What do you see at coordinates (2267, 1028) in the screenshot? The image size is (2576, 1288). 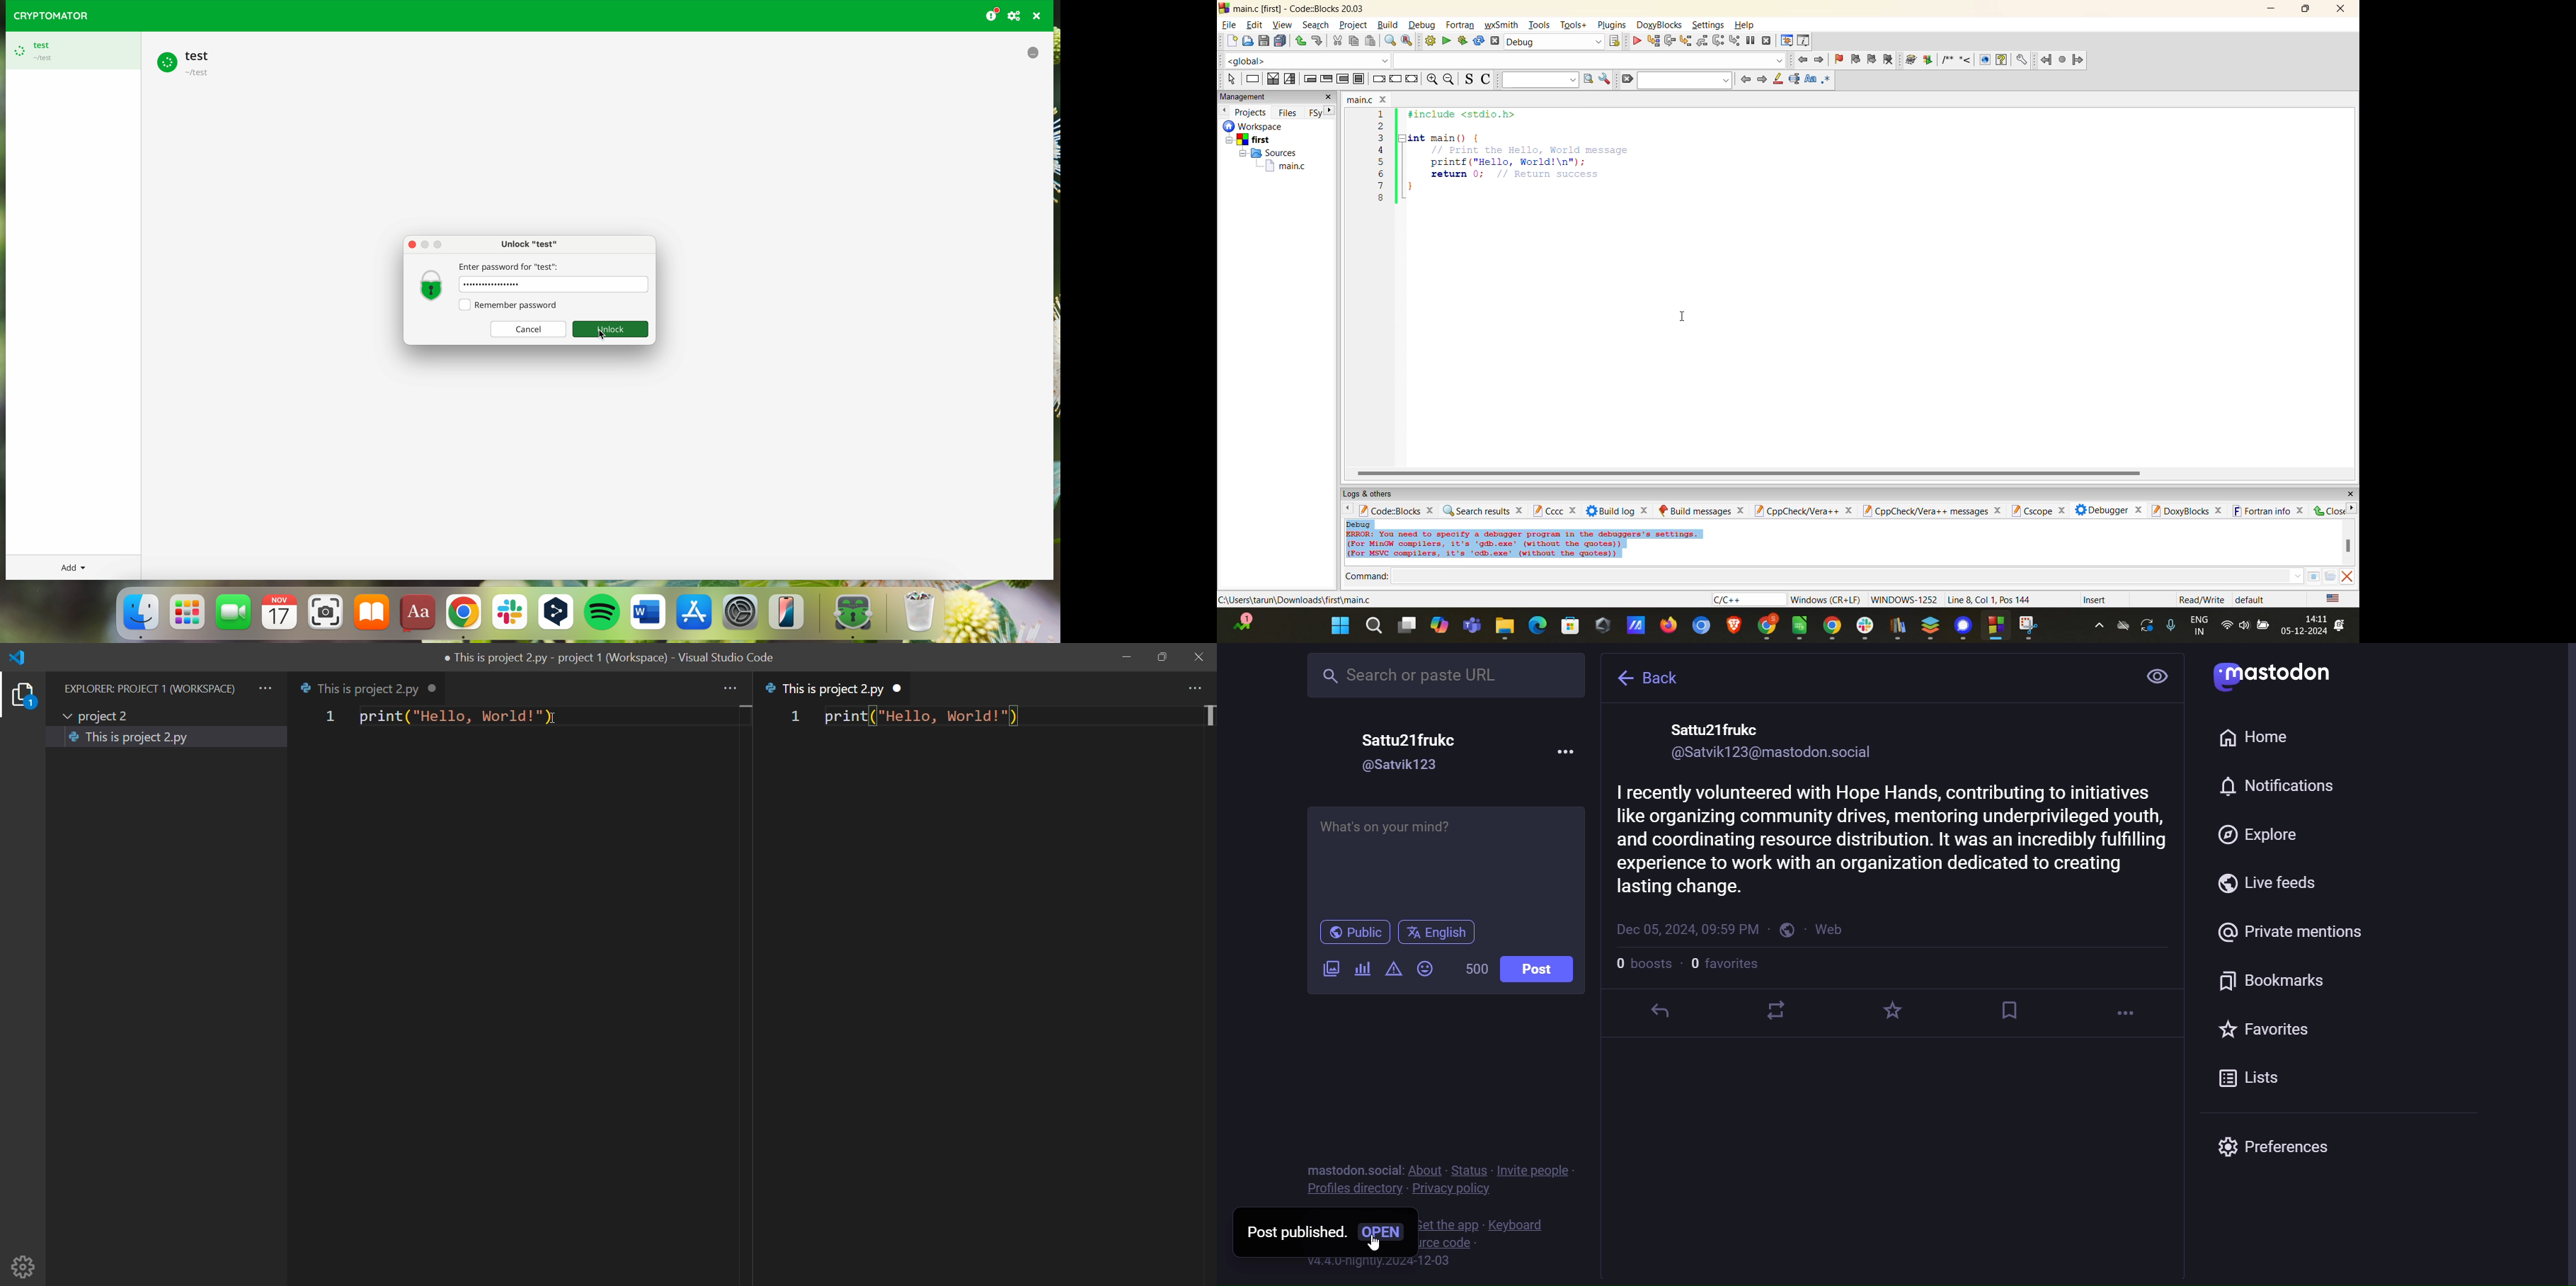 I see `favorites` at bounding box center [2267, 1028].